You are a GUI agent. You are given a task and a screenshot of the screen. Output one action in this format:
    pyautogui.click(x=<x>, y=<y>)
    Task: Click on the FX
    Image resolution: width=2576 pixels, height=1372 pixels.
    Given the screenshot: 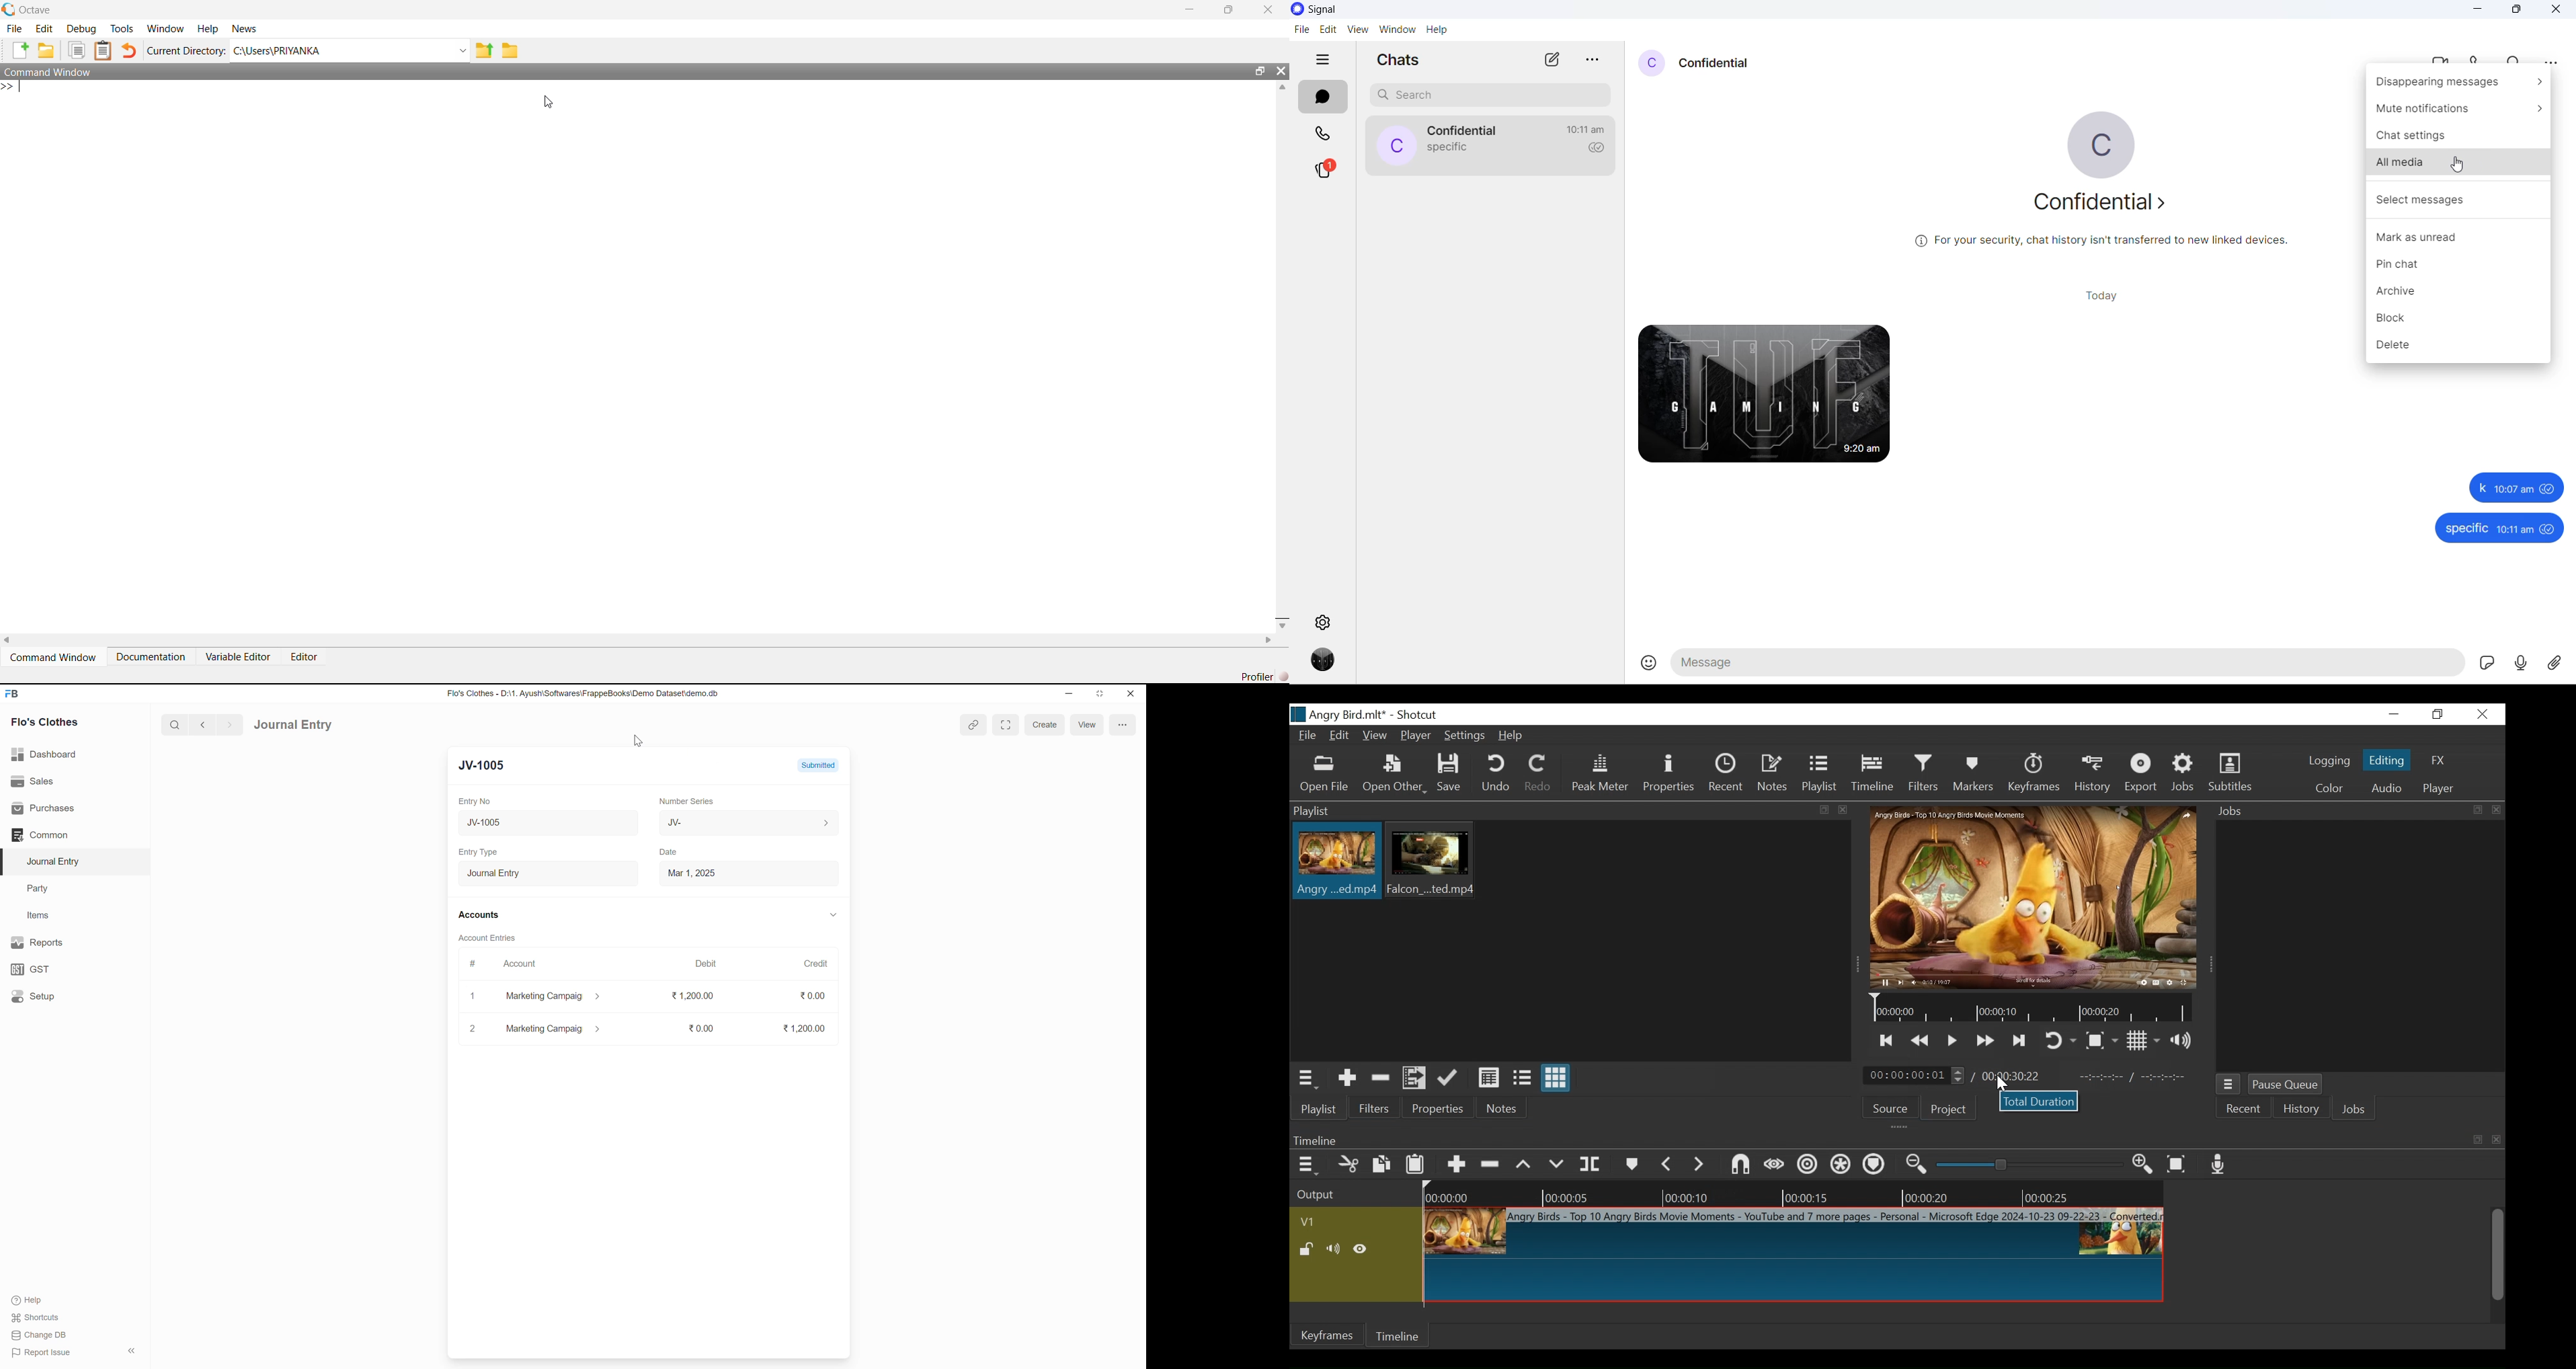 What is the action you would take?
    pyautogui.click(x=2437, y=761)
    